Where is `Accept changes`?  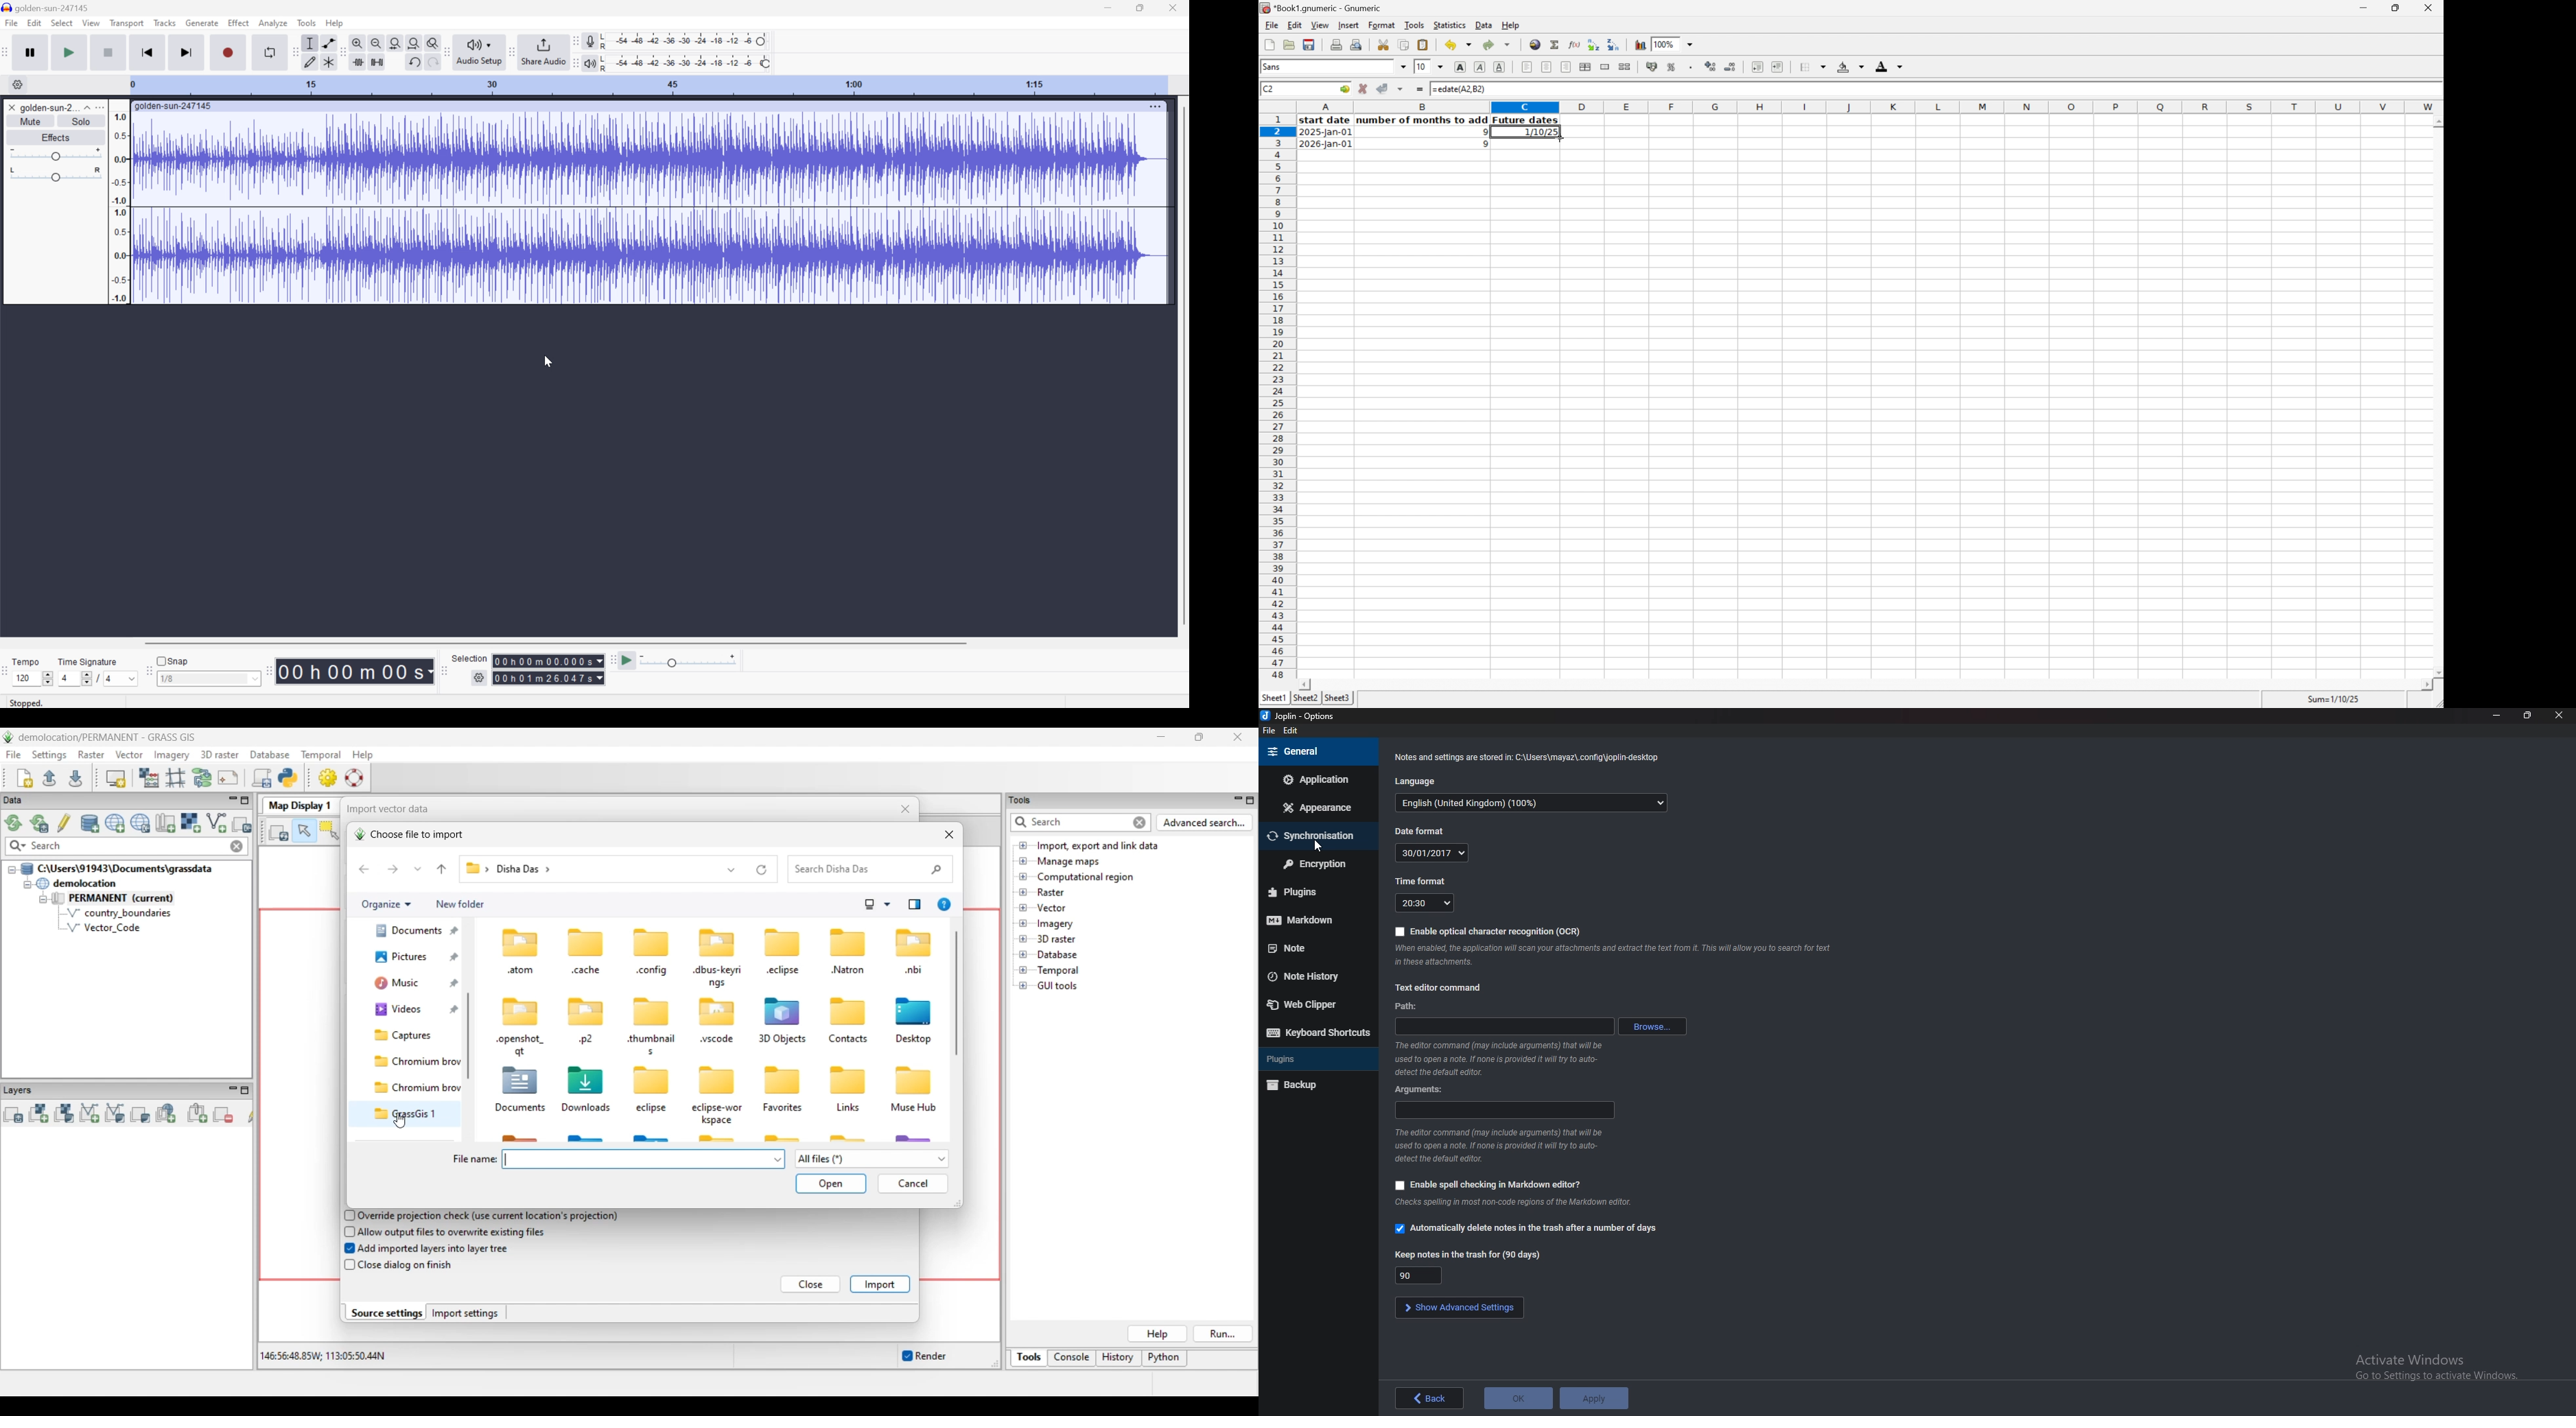
Accept changes is located at coordinates (1383, 88).